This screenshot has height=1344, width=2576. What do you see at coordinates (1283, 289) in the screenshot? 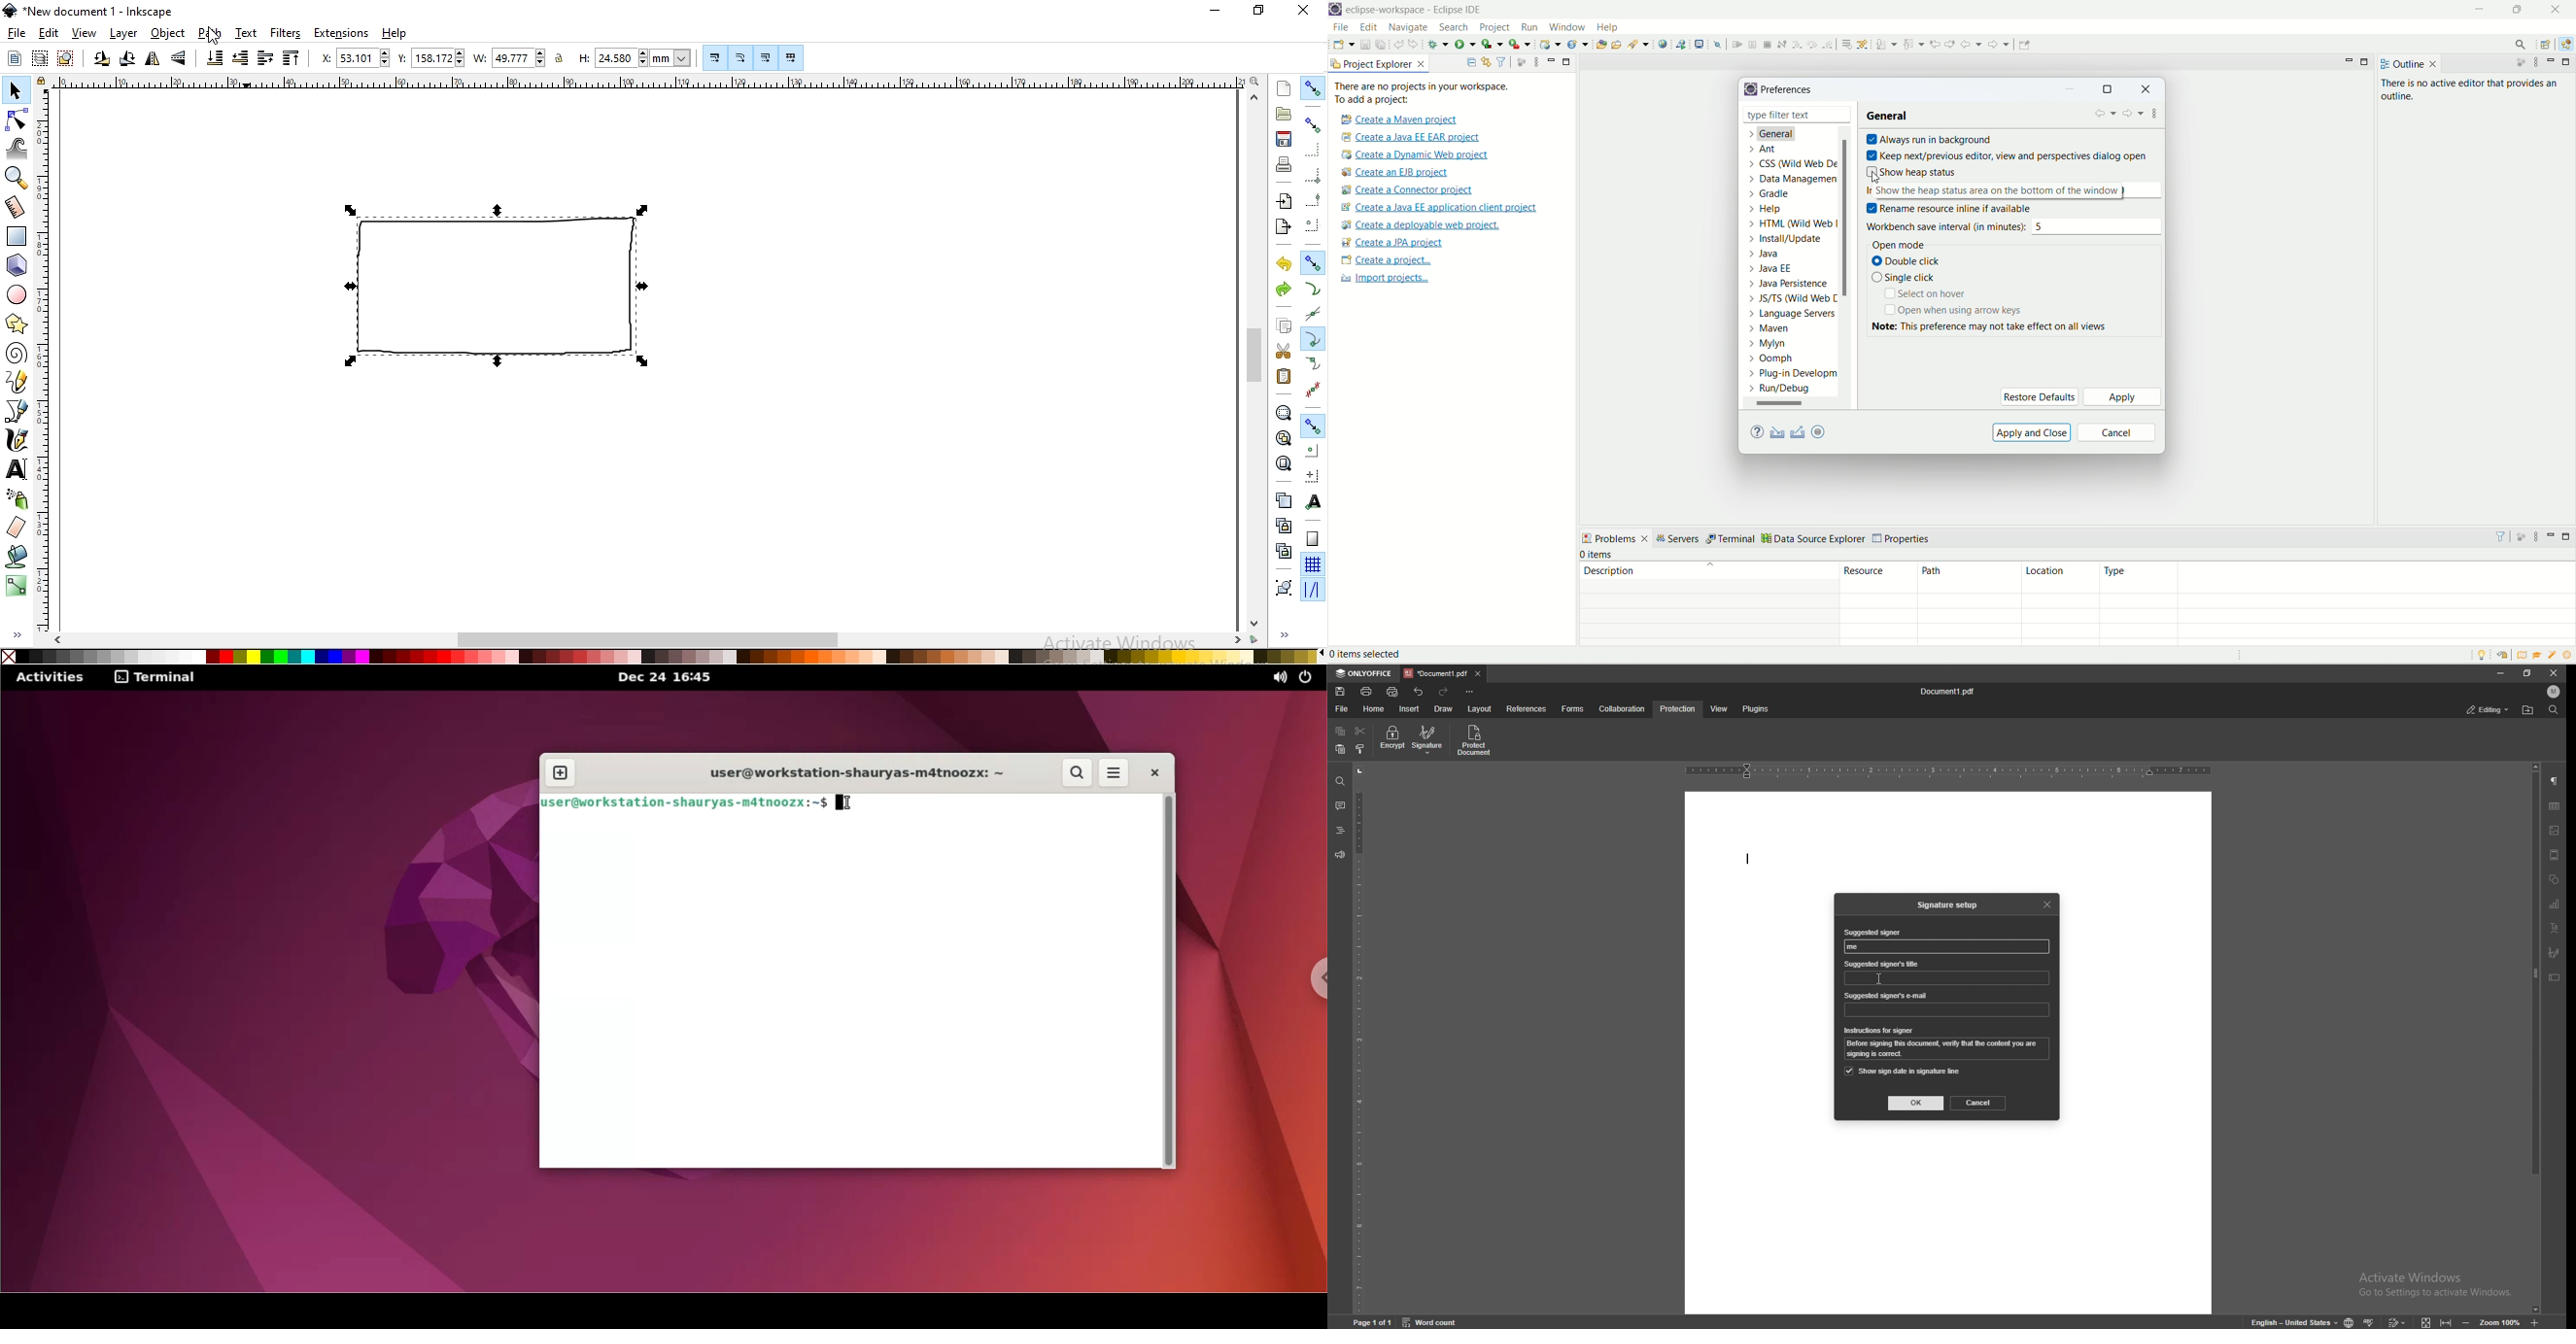
I see `redo` at bounding box center [1283, 289].